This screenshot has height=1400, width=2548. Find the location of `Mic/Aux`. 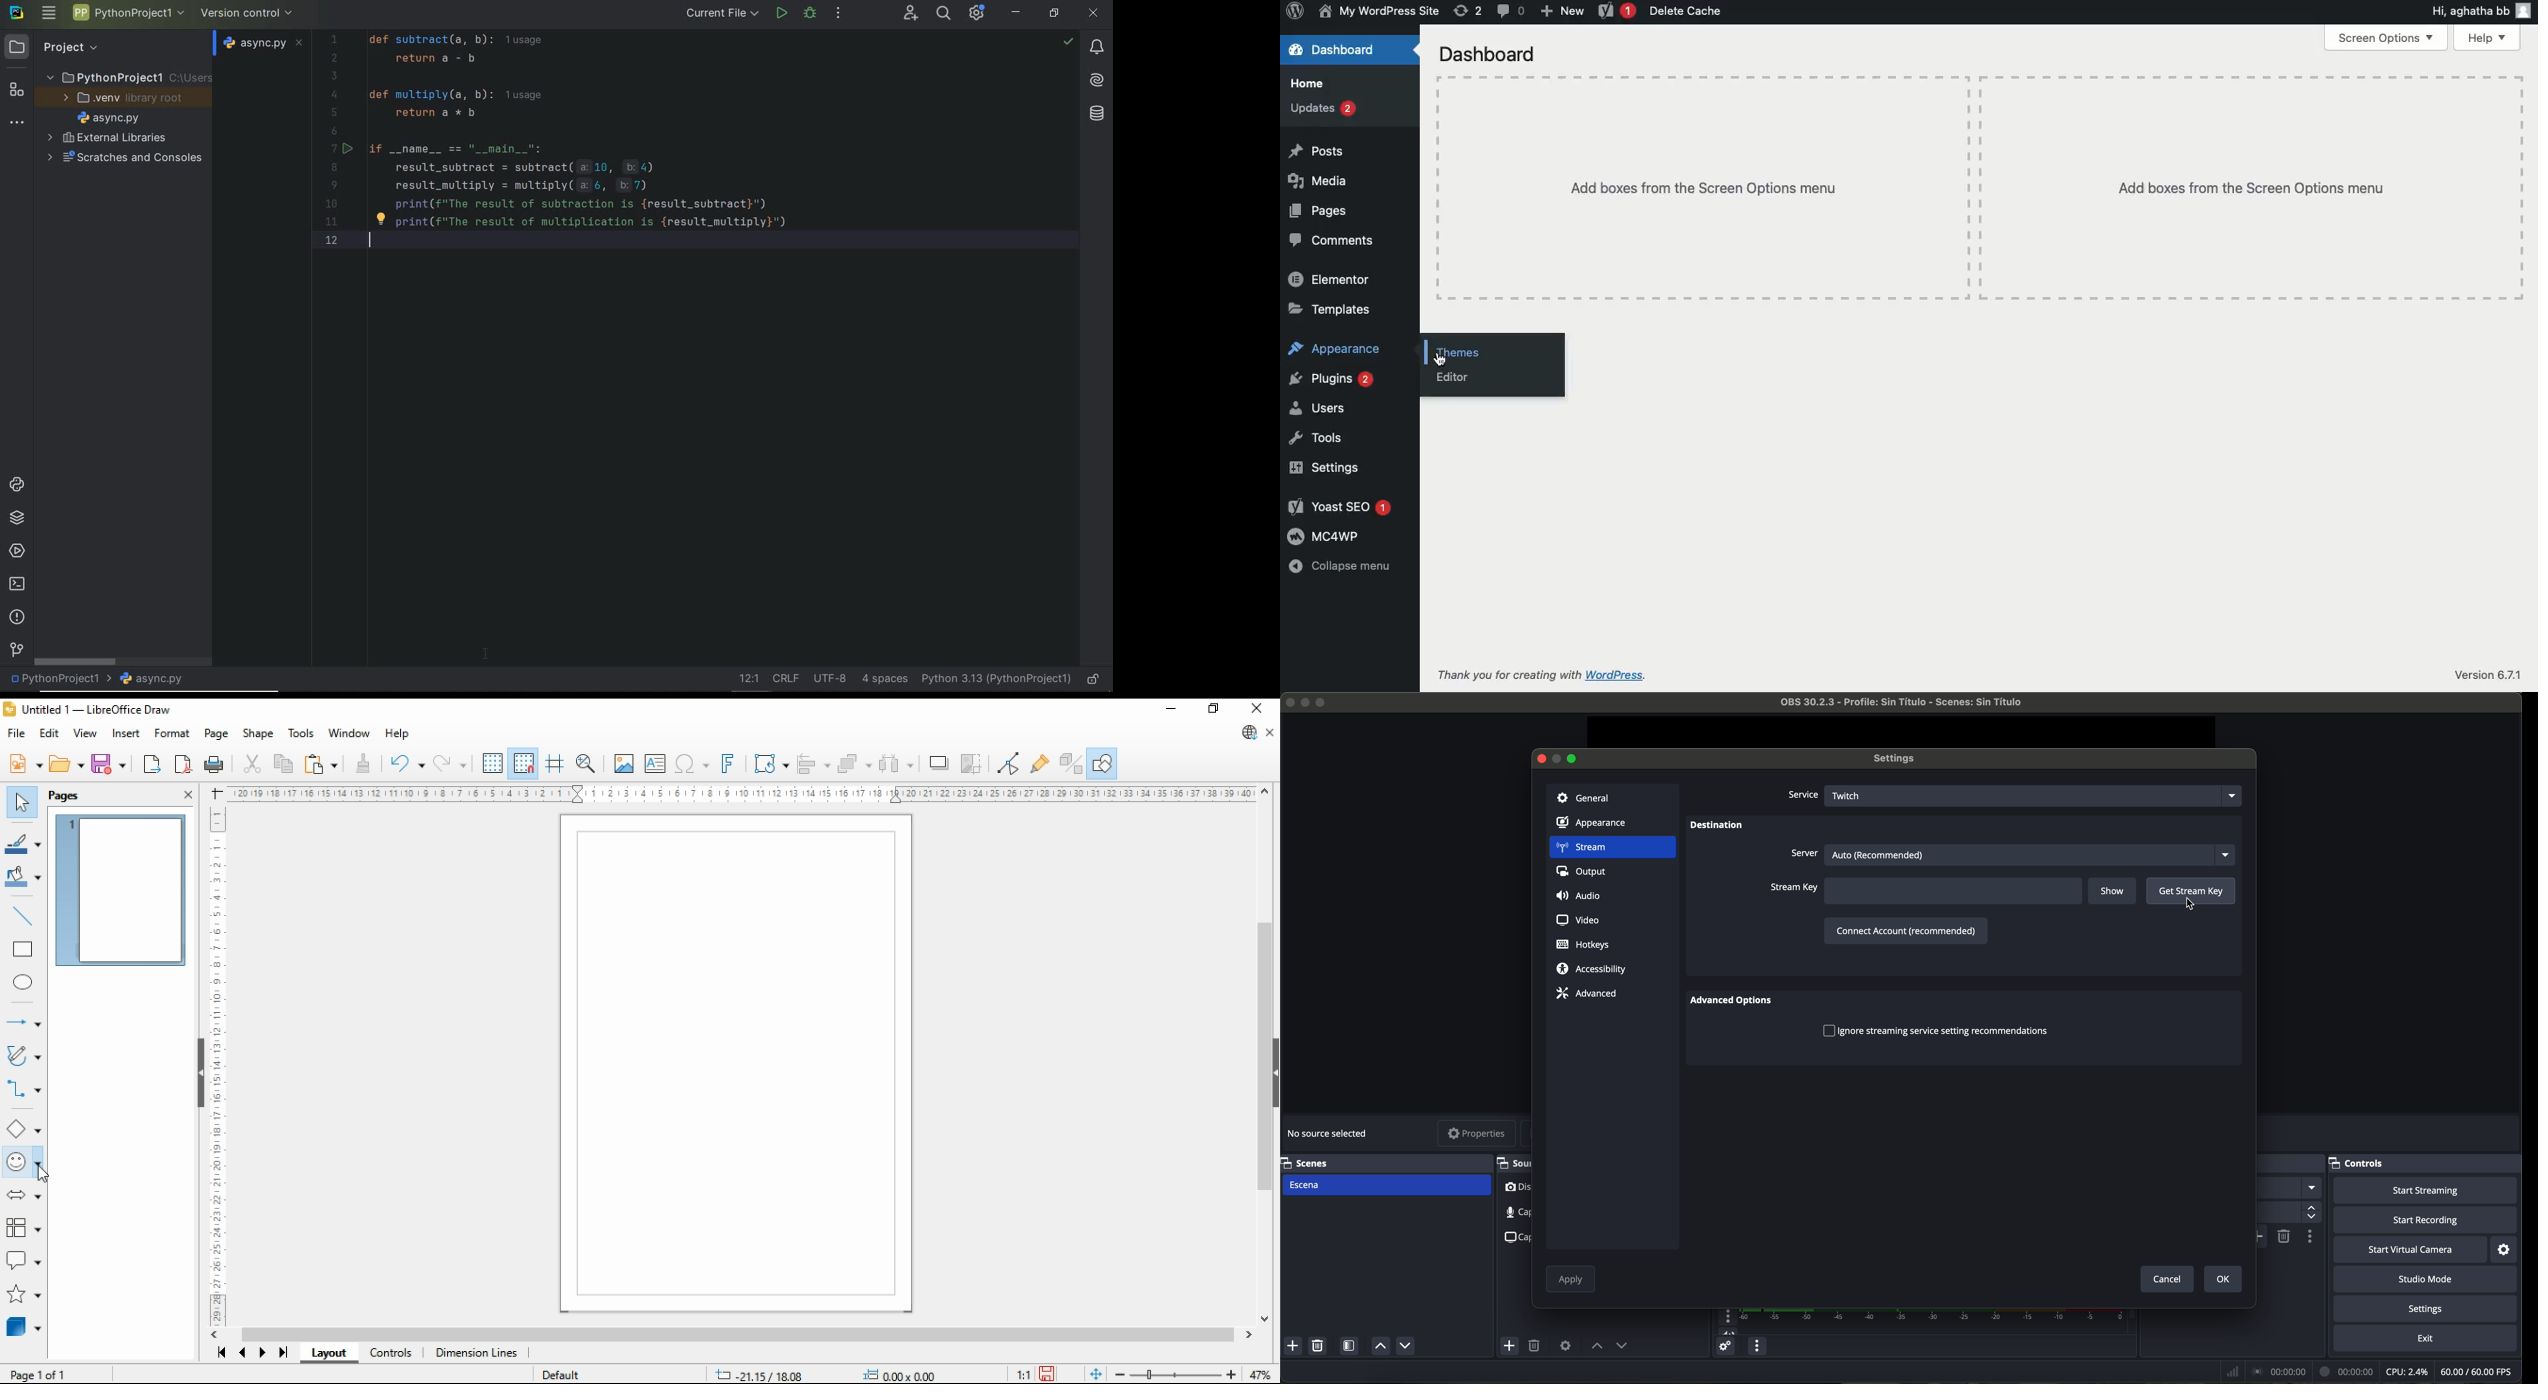

Mic/Aux is located at coordinates (1917, 1322).